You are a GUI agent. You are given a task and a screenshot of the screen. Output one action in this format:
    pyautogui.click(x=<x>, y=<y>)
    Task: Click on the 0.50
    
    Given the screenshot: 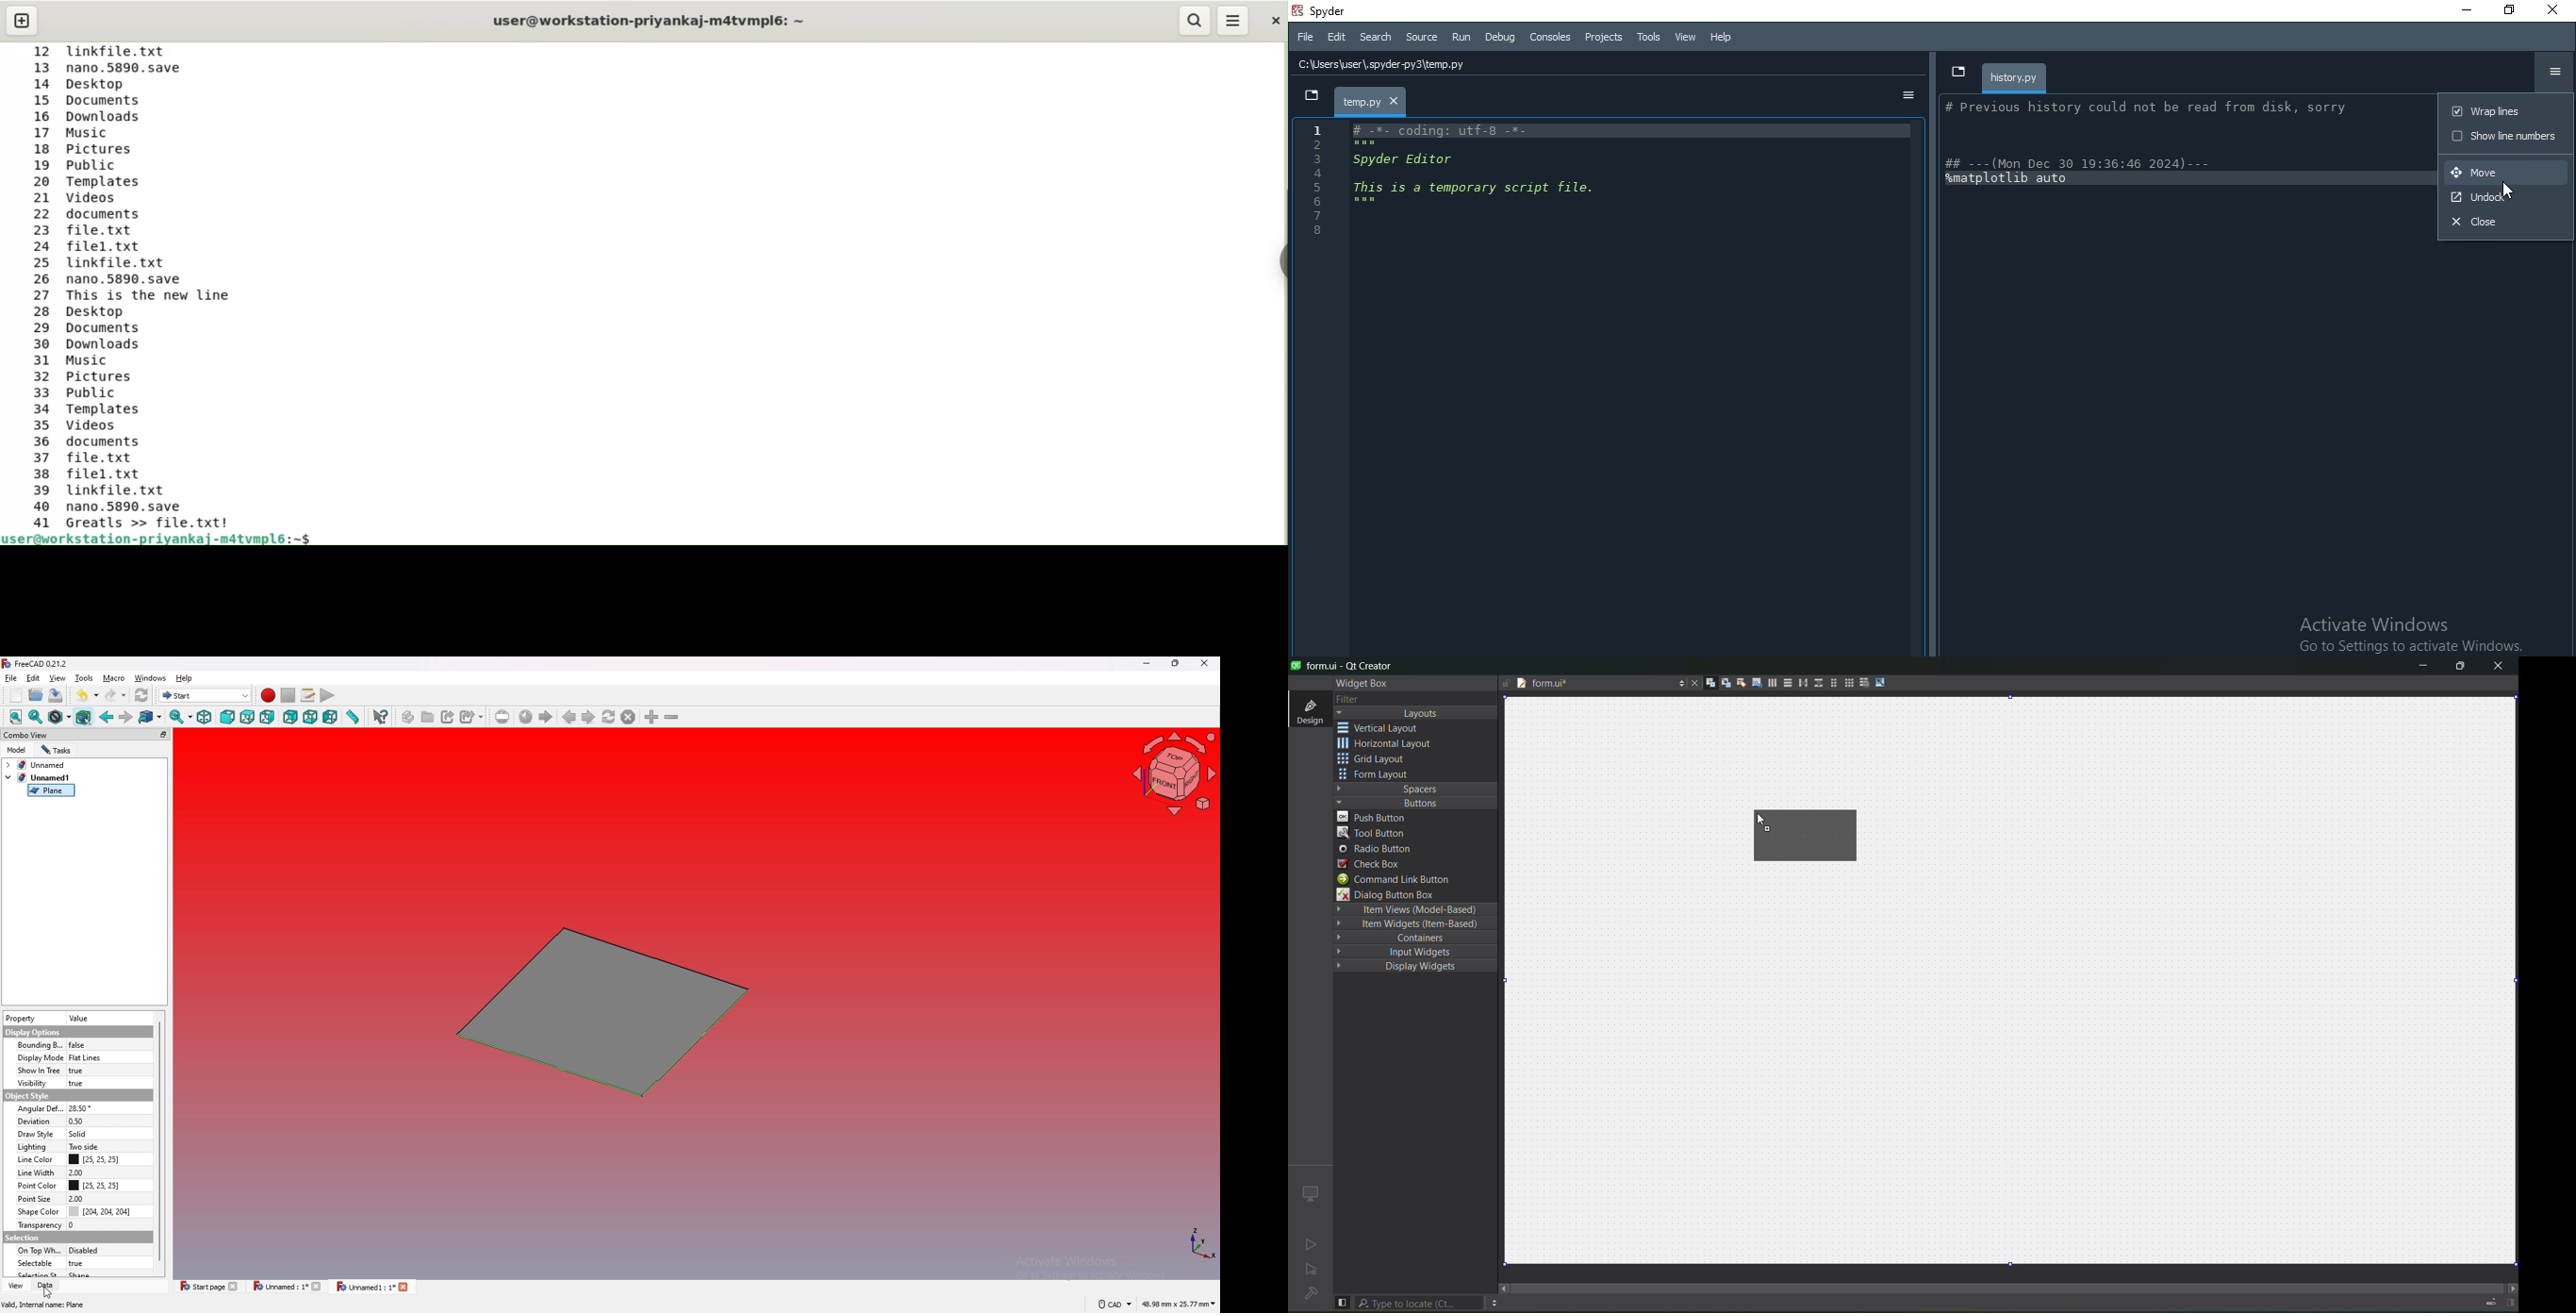 What is the action you would take?
    pyautogui.click(x=78, y=1122)
    